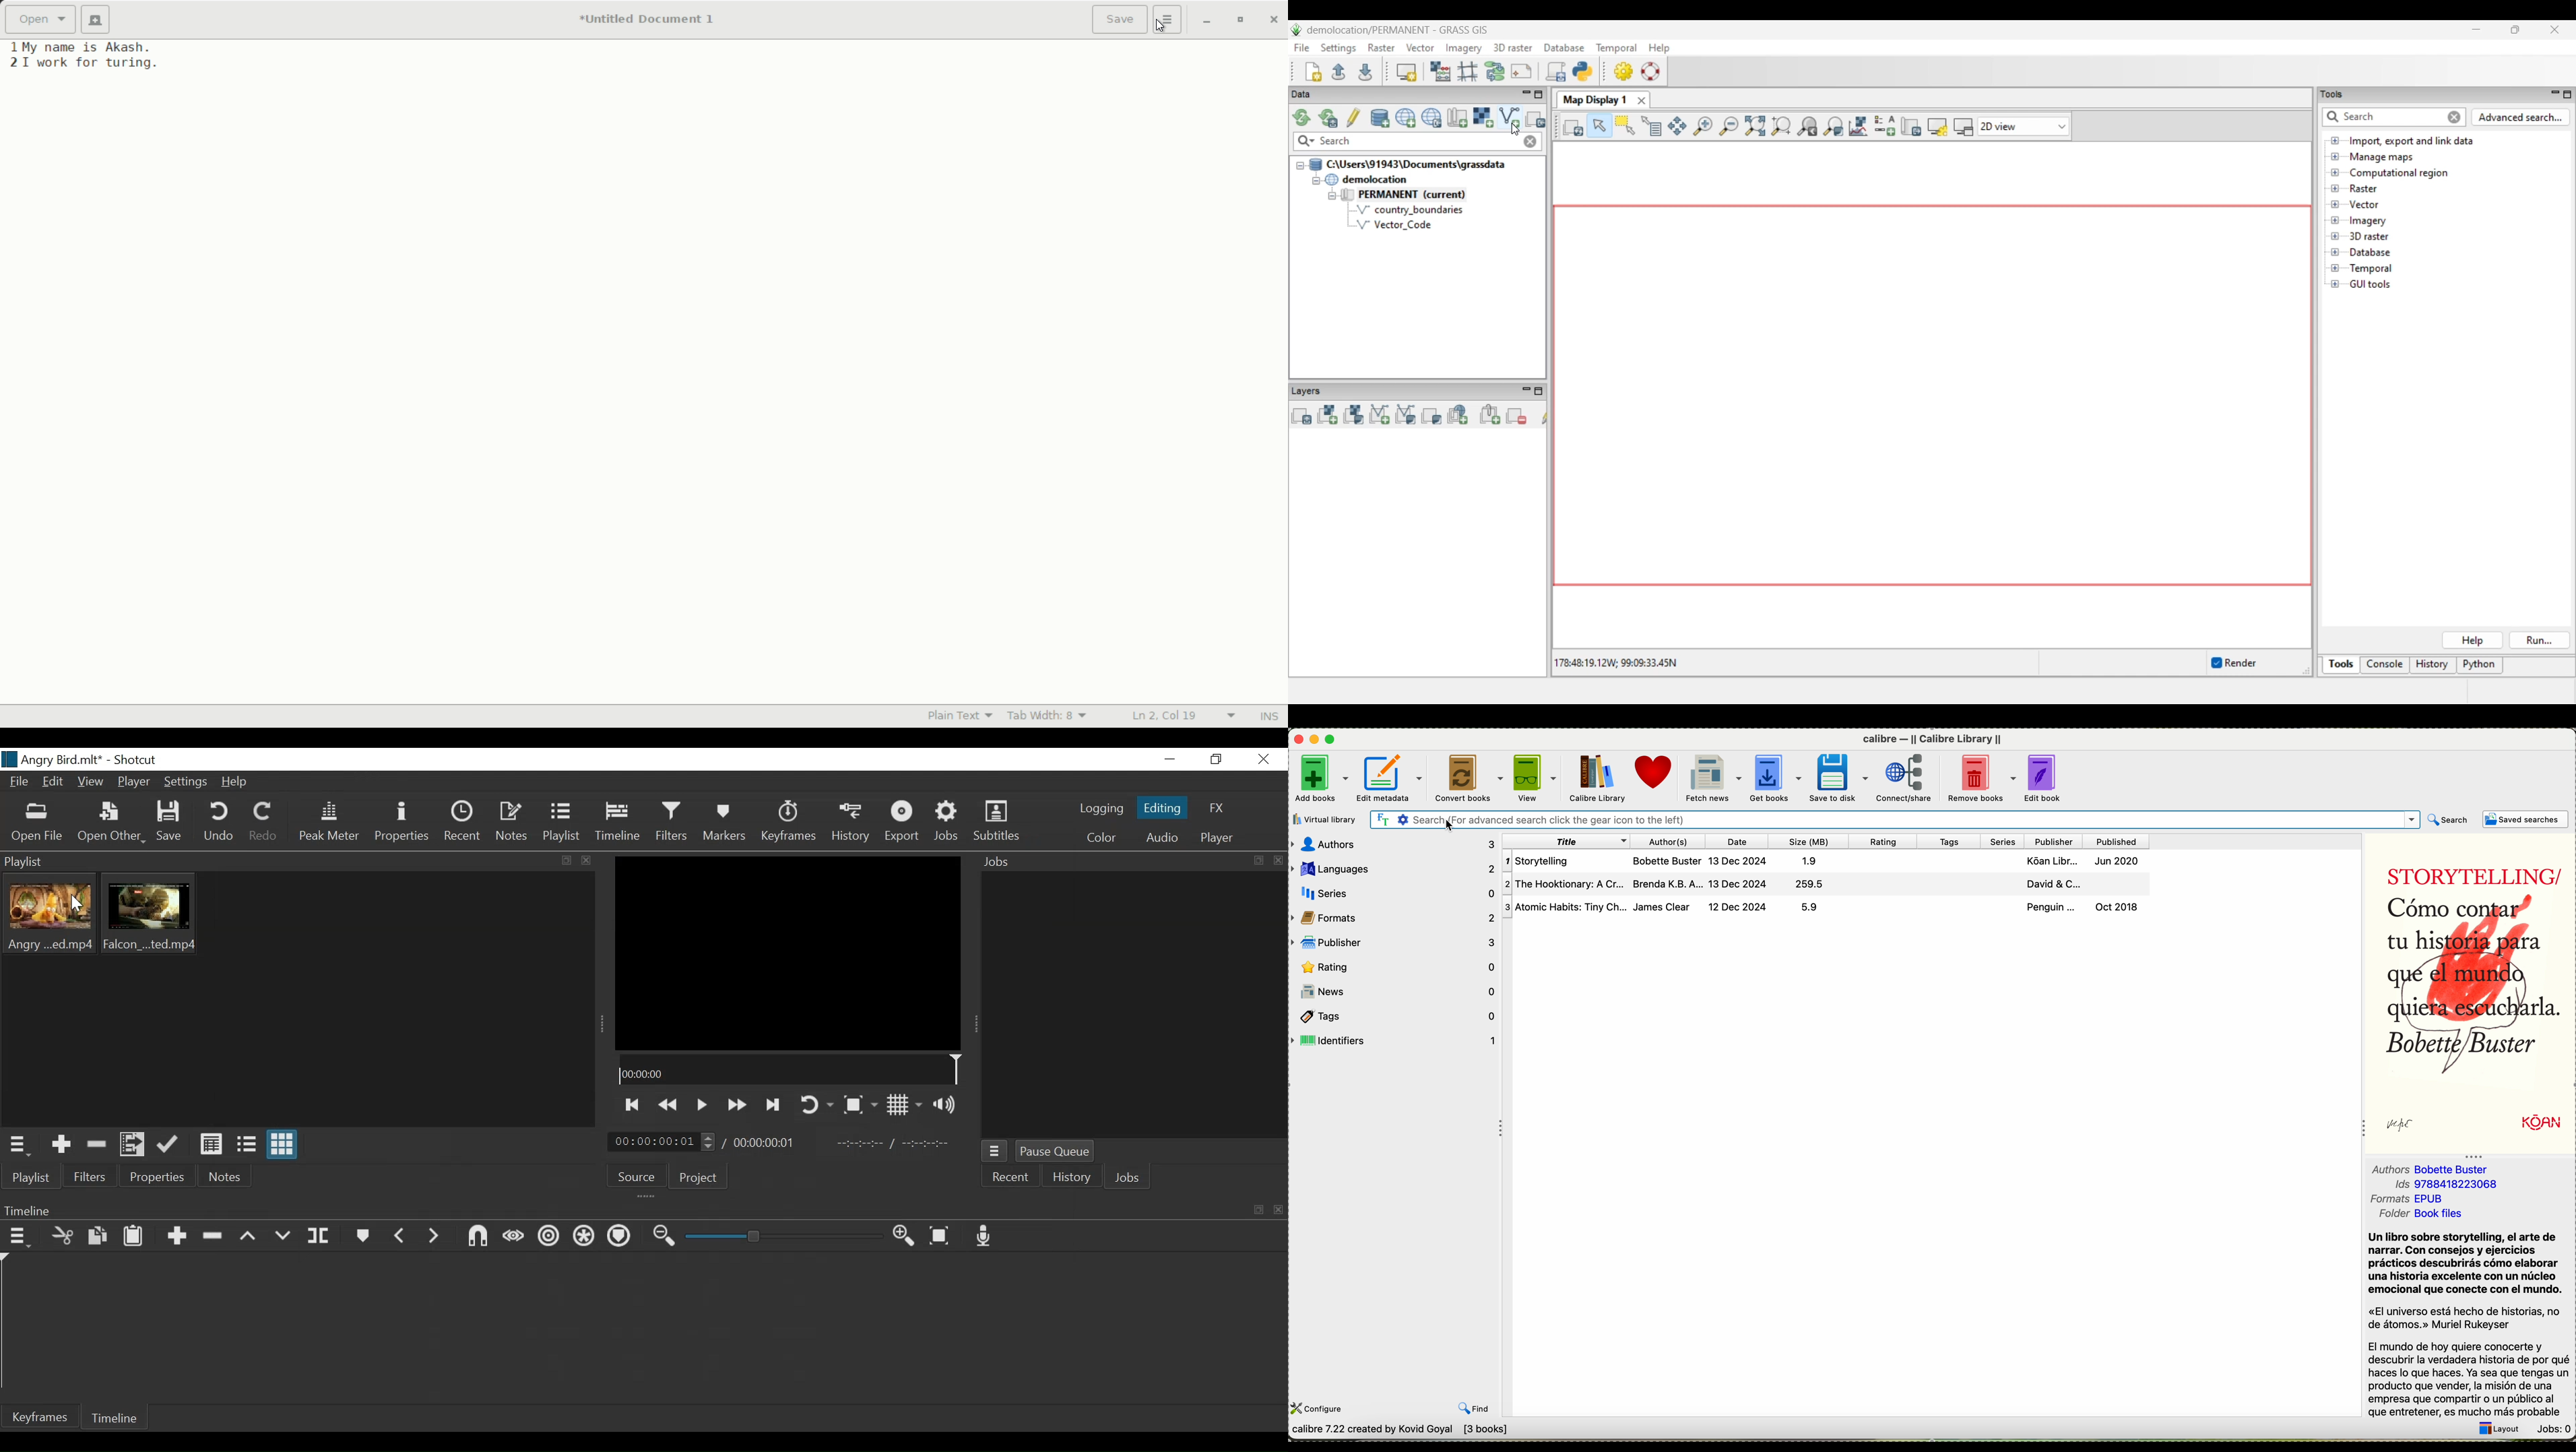 The width and height of the screenshot is (2576, 1456). Describe the element at coordinates (49, 915) in the screenshot. I see `Clip` at that location.